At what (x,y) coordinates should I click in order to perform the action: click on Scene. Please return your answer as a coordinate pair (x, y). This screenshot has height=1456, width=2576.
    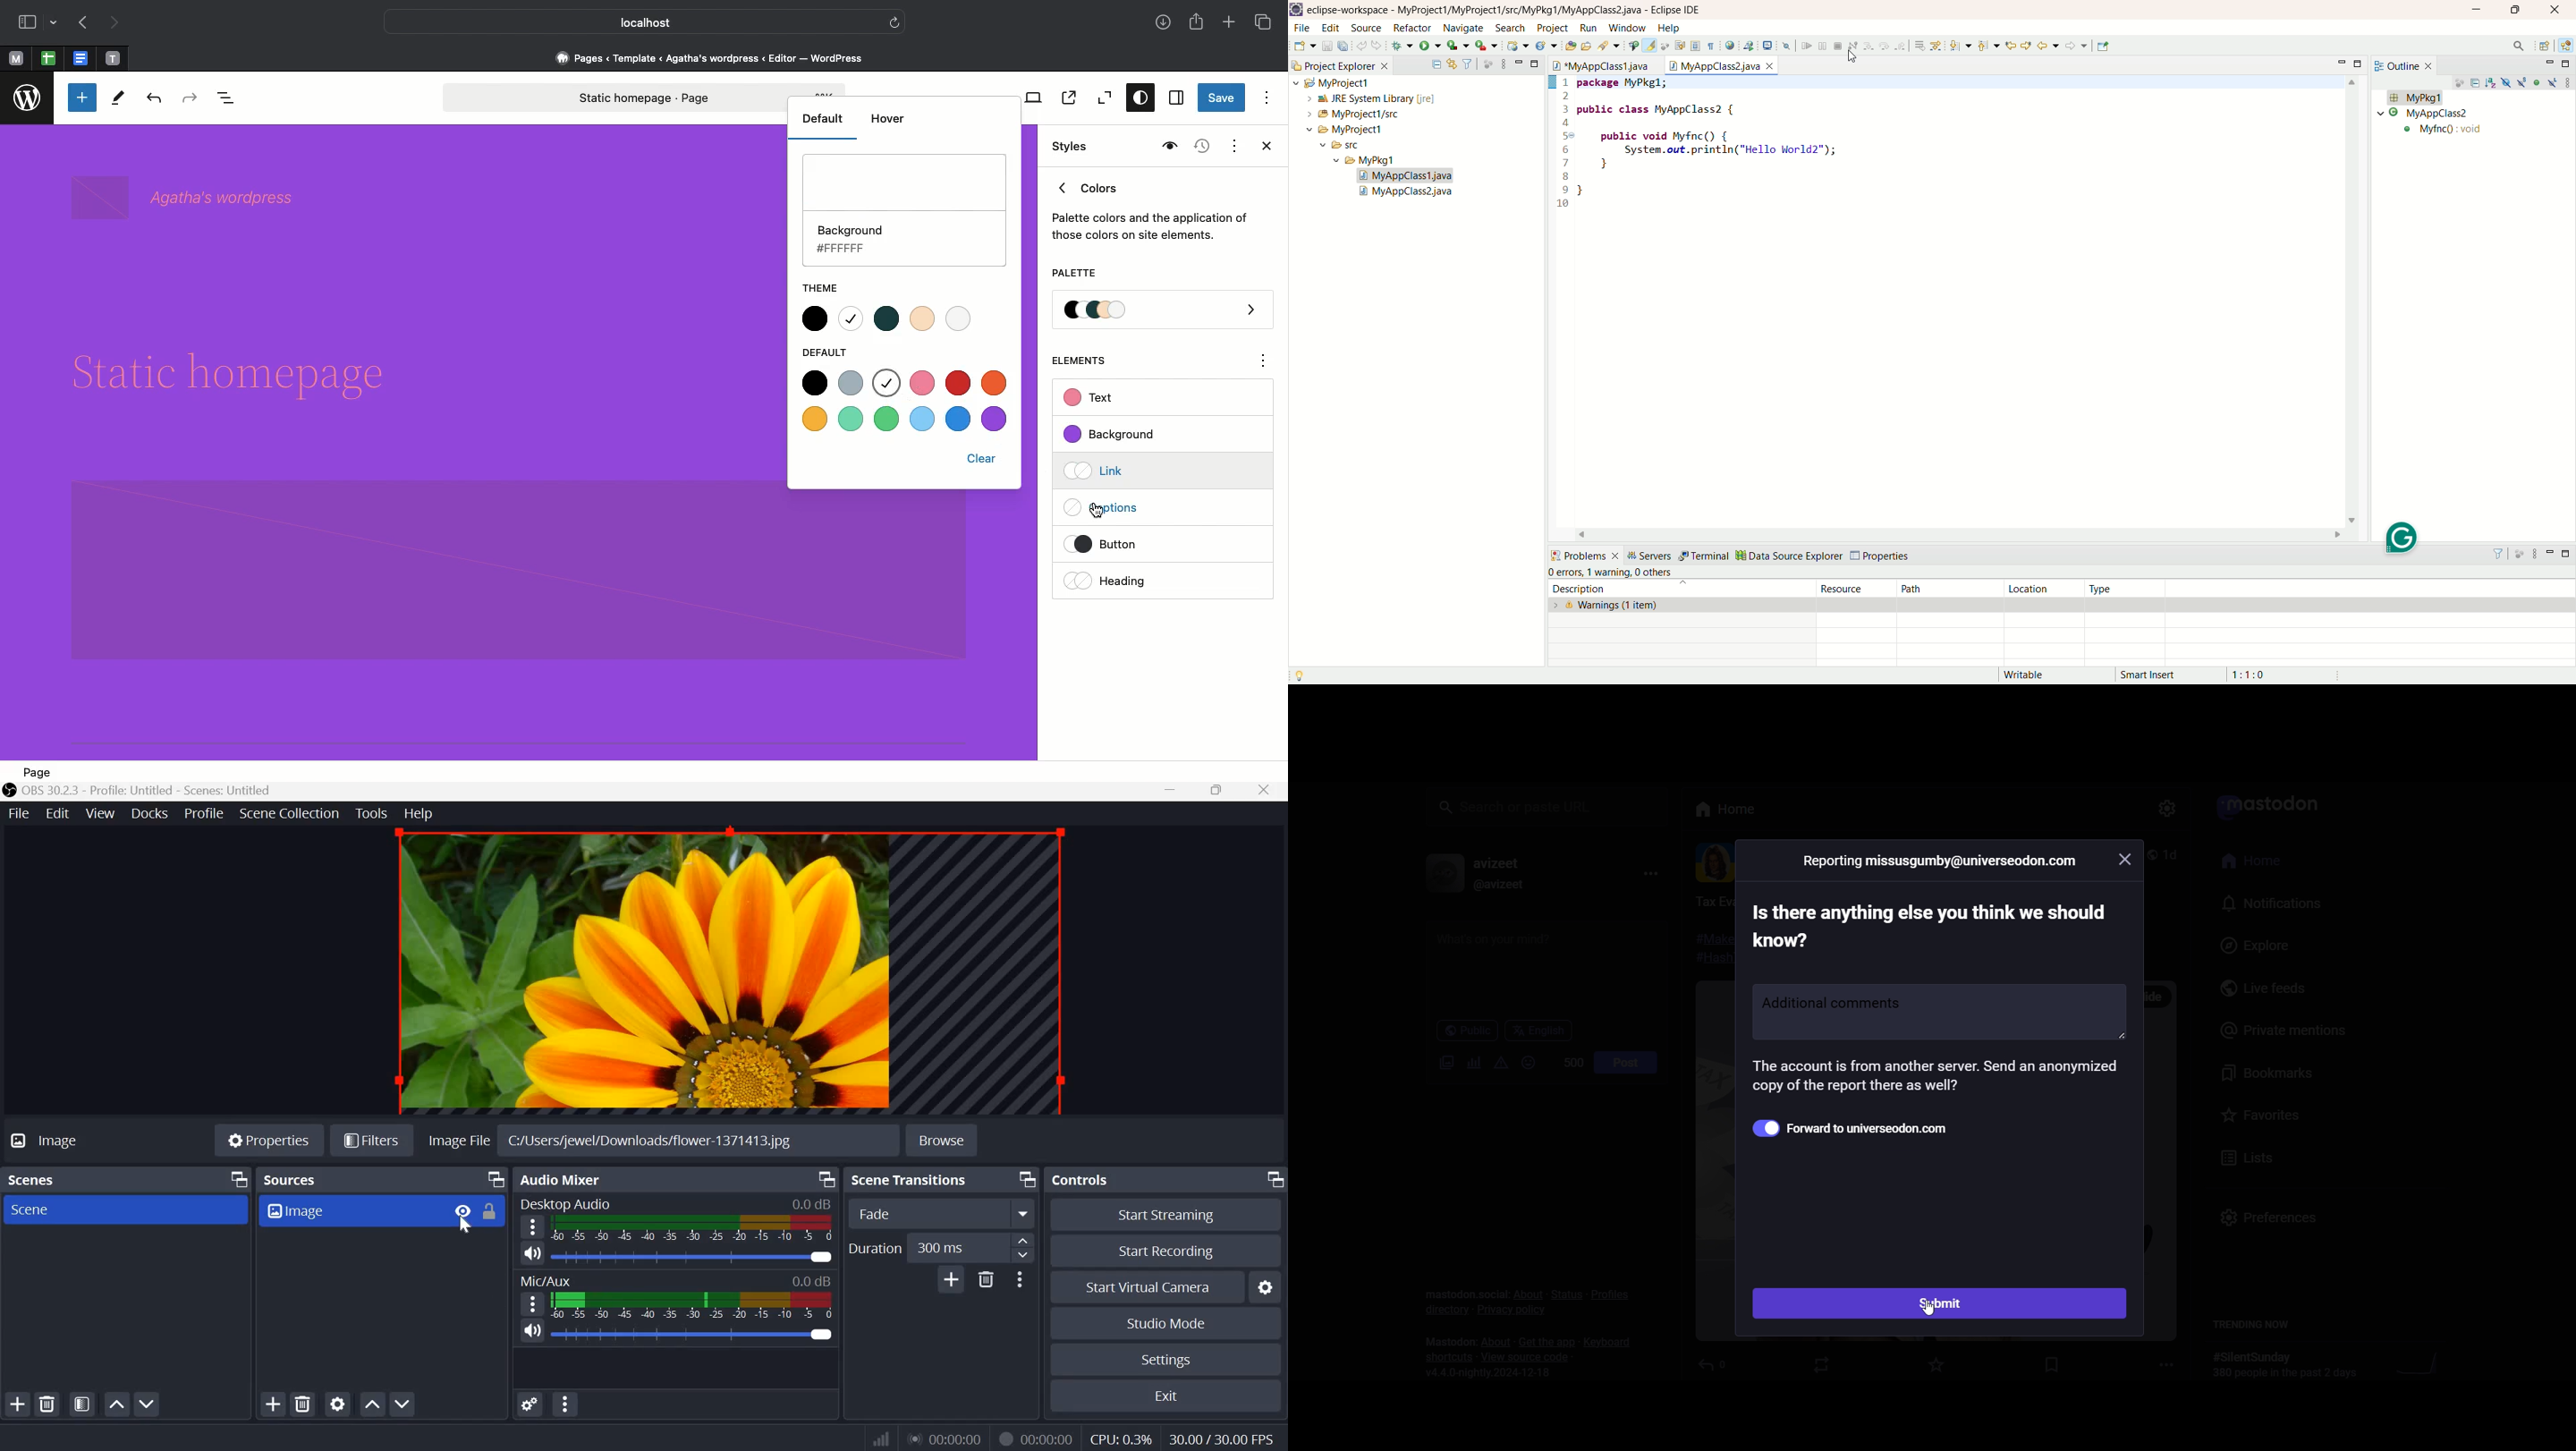
    Looking at the image, I should click on (33, 1209).